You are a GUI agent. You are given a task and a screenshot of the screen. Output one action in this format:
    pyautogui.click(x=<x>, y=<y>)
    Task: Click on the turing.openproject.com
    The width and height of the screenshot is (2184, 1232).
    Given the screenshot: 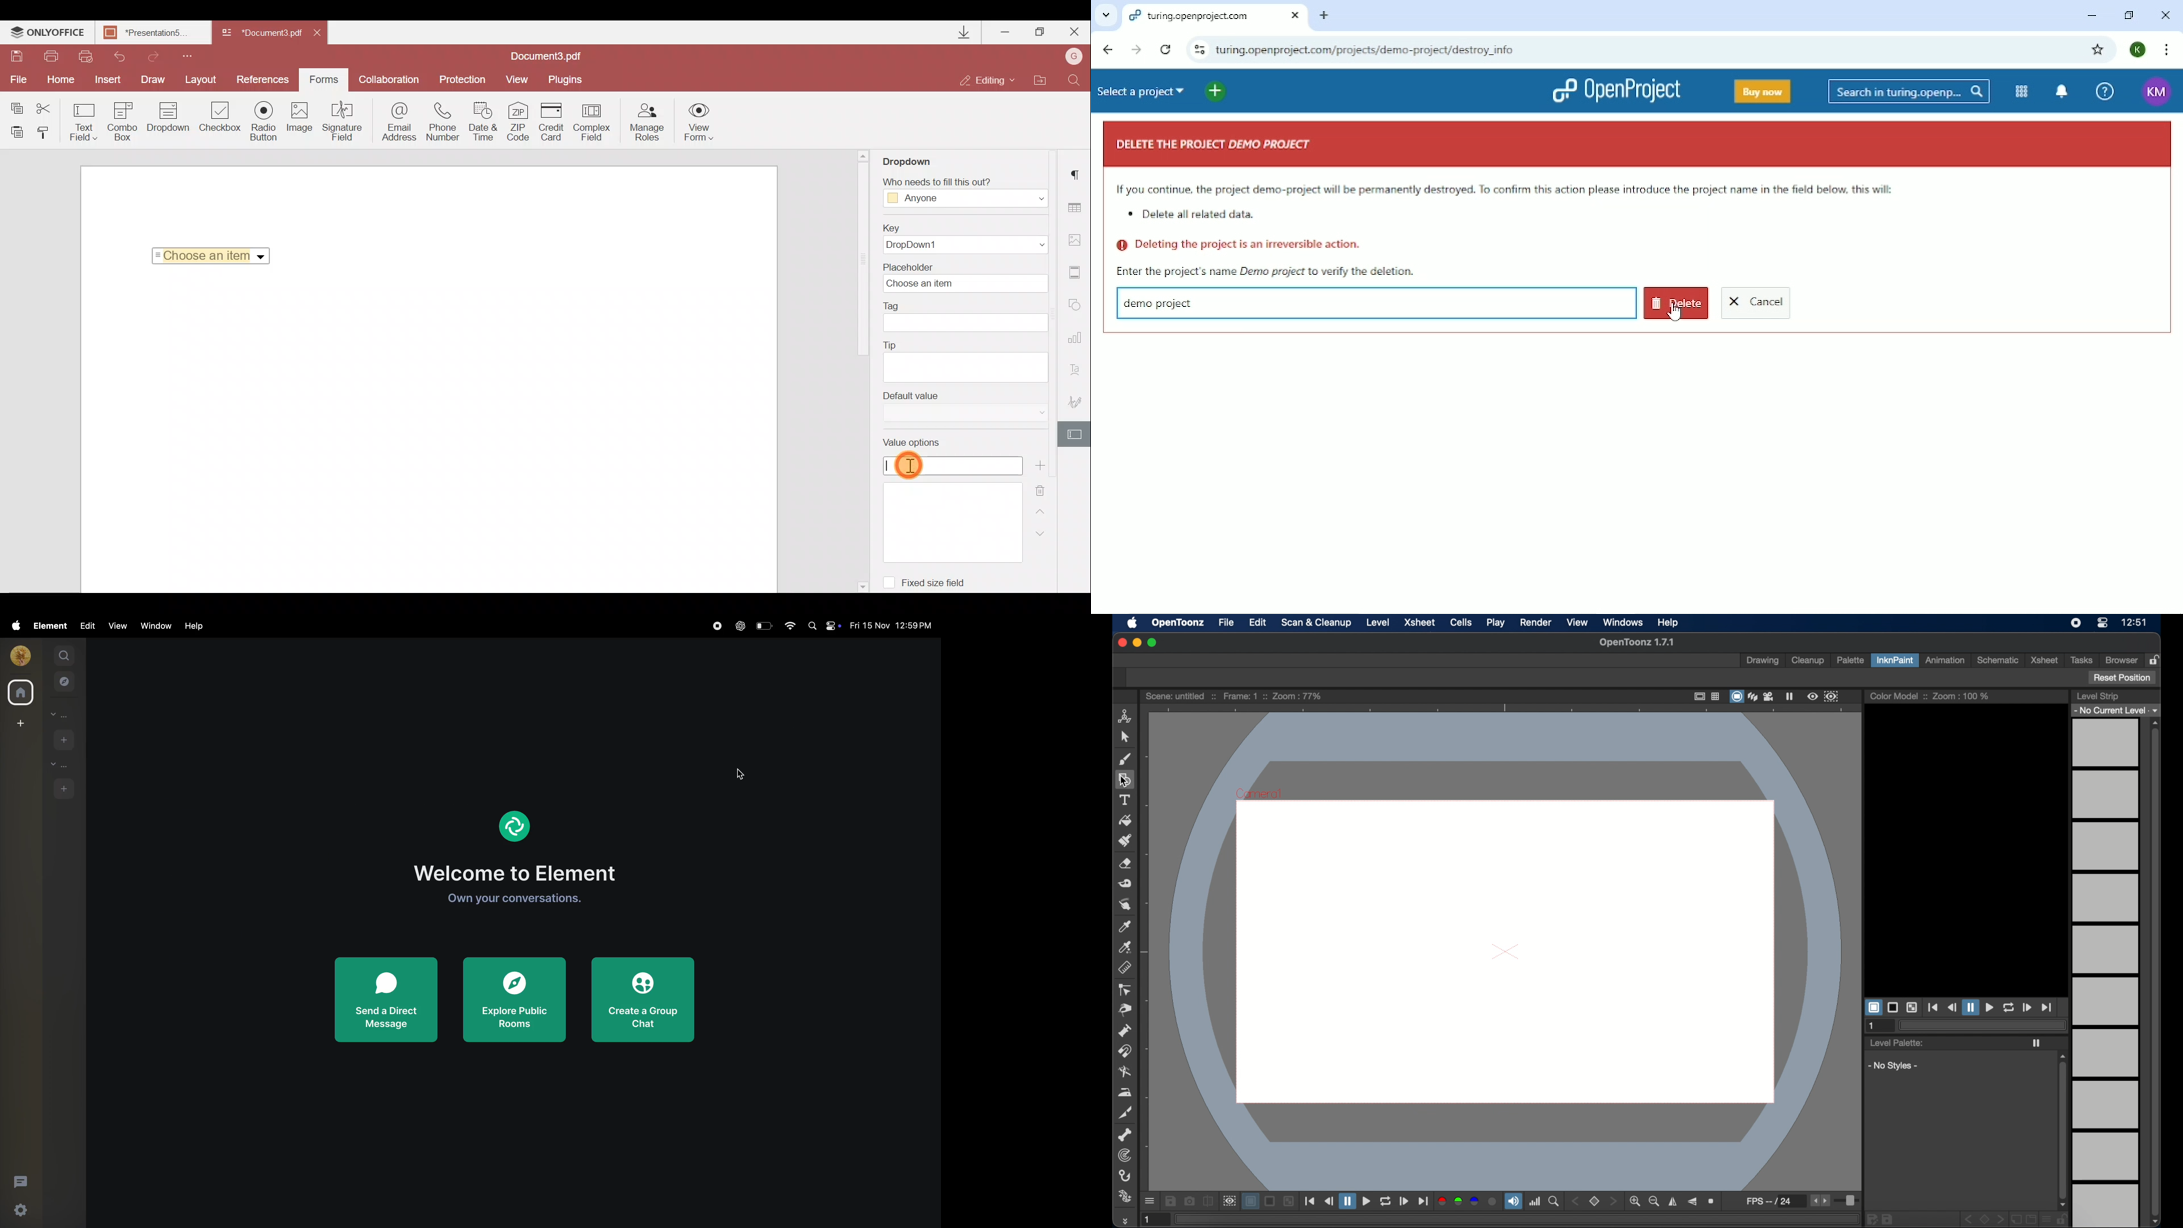 What is the action you would take?
    pyautogui.click(x=1213, y=17)
    